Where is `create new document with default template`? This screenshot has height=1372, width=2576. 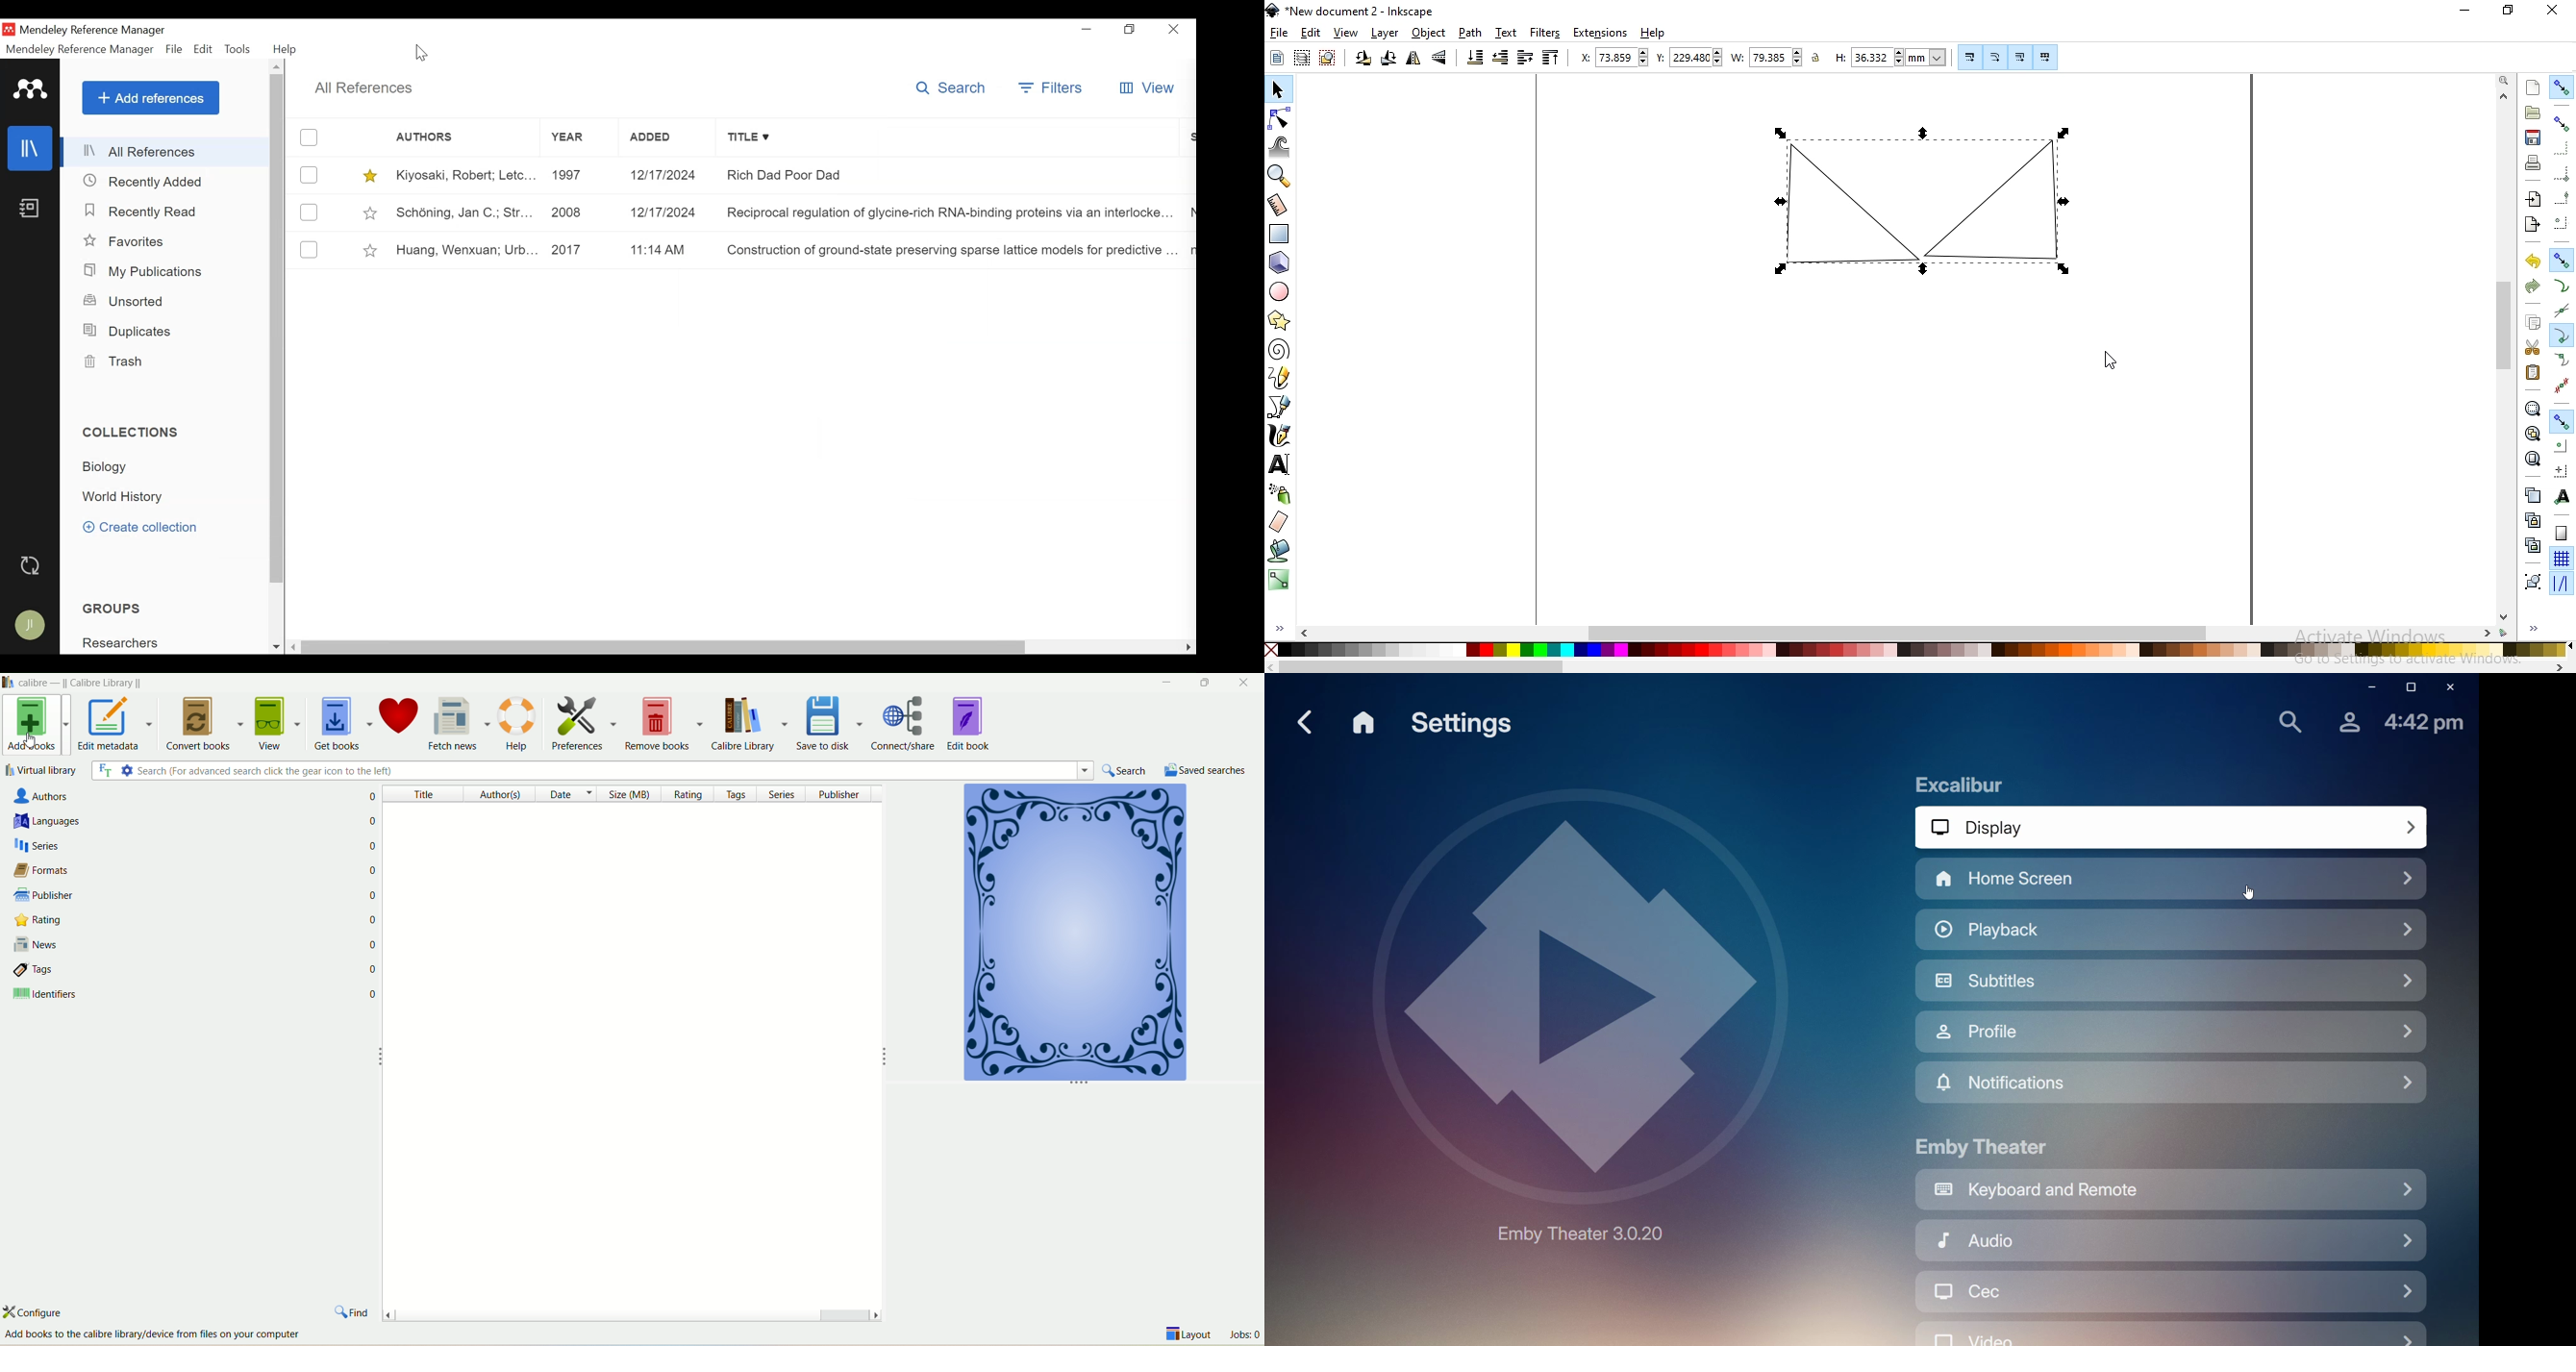
create new document with default template is located at coordinates (2534, 87).